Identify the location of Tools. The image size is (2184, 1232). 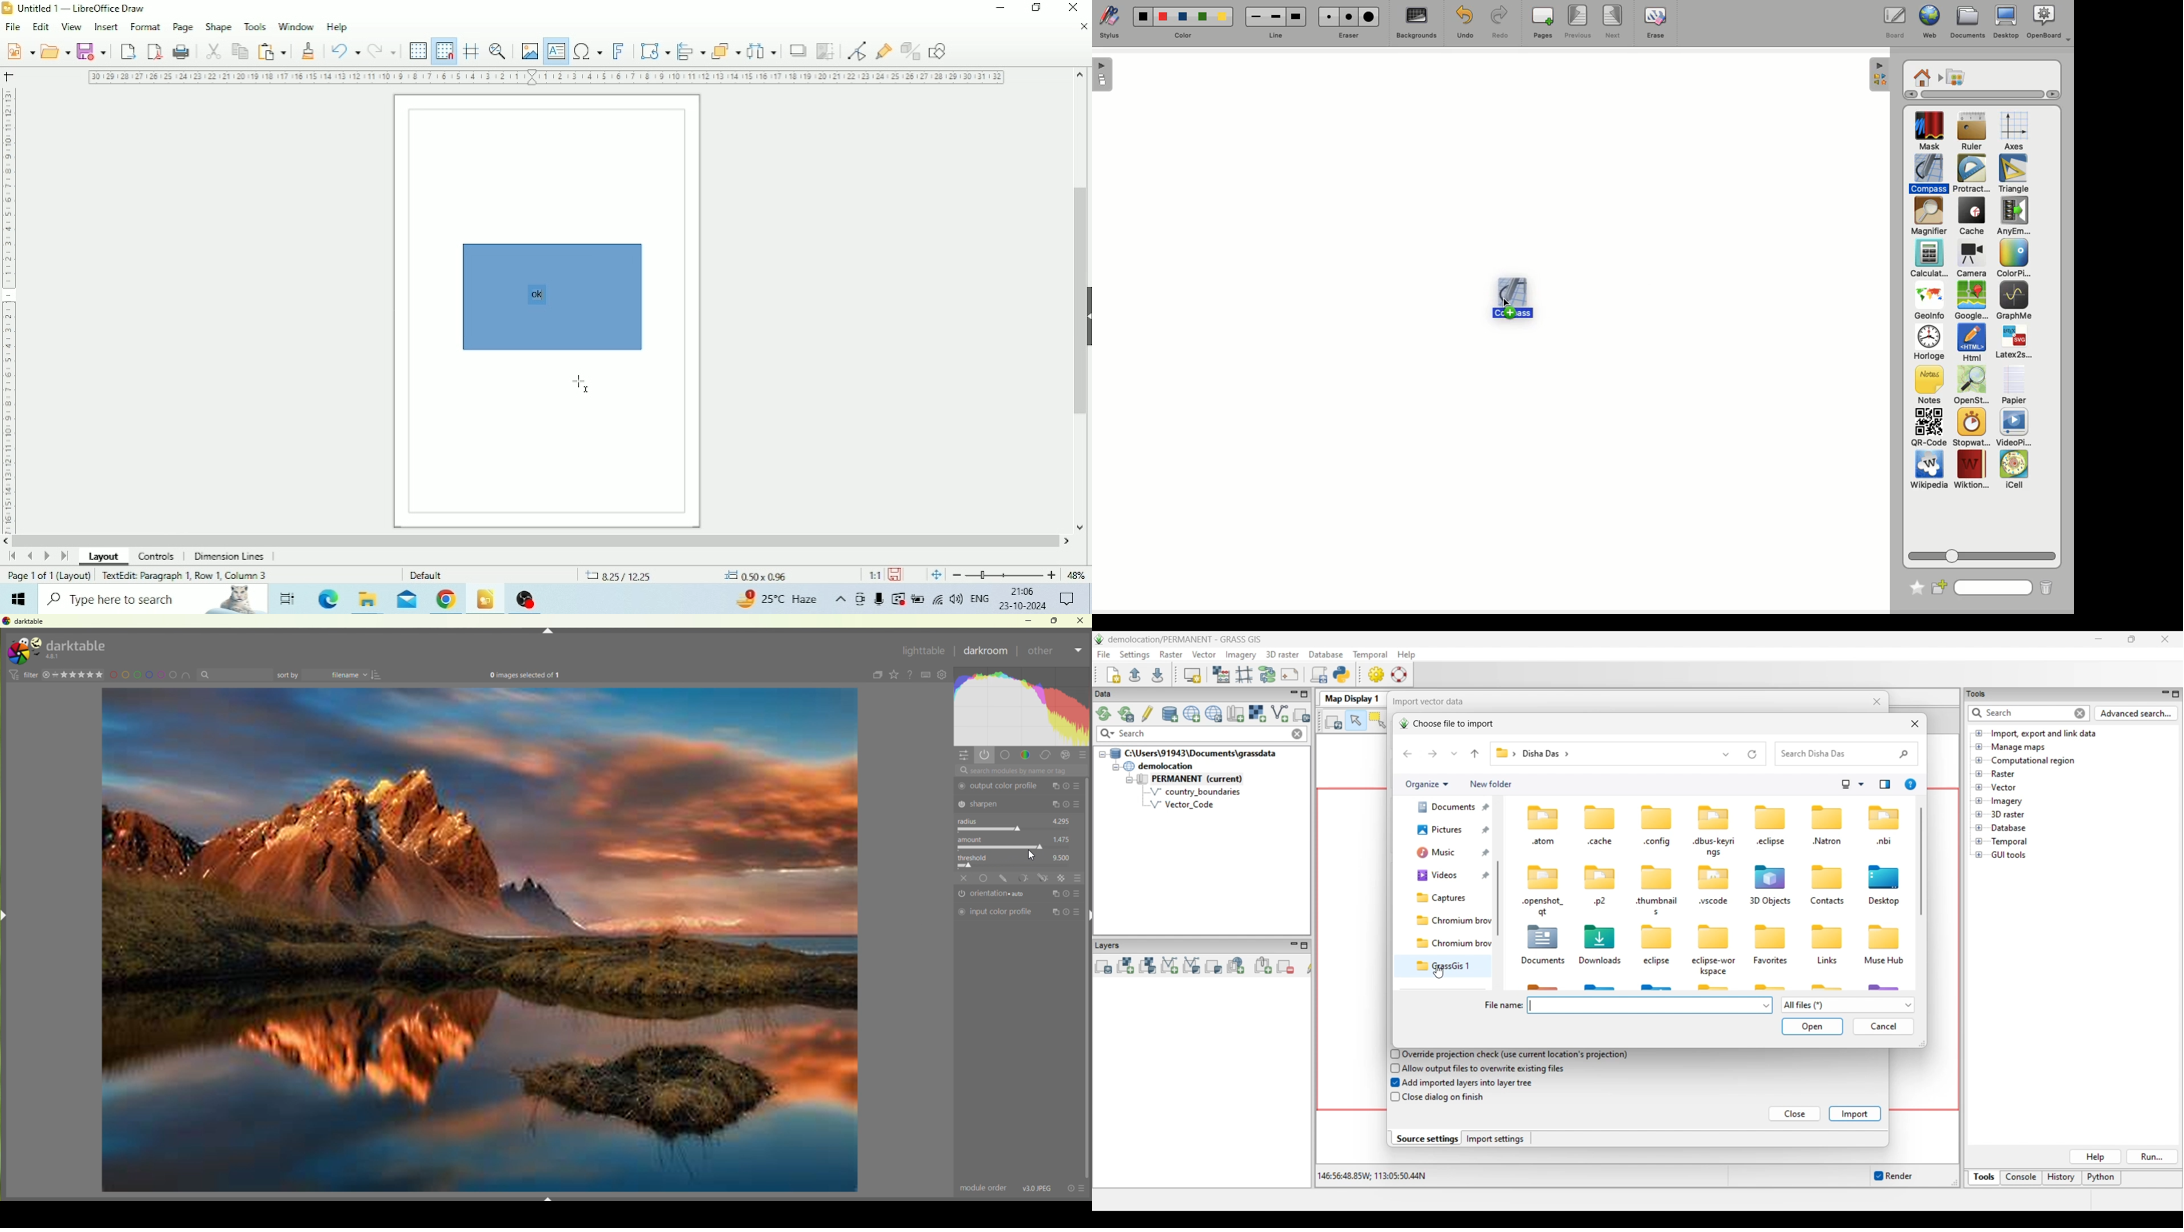
(255, 26).